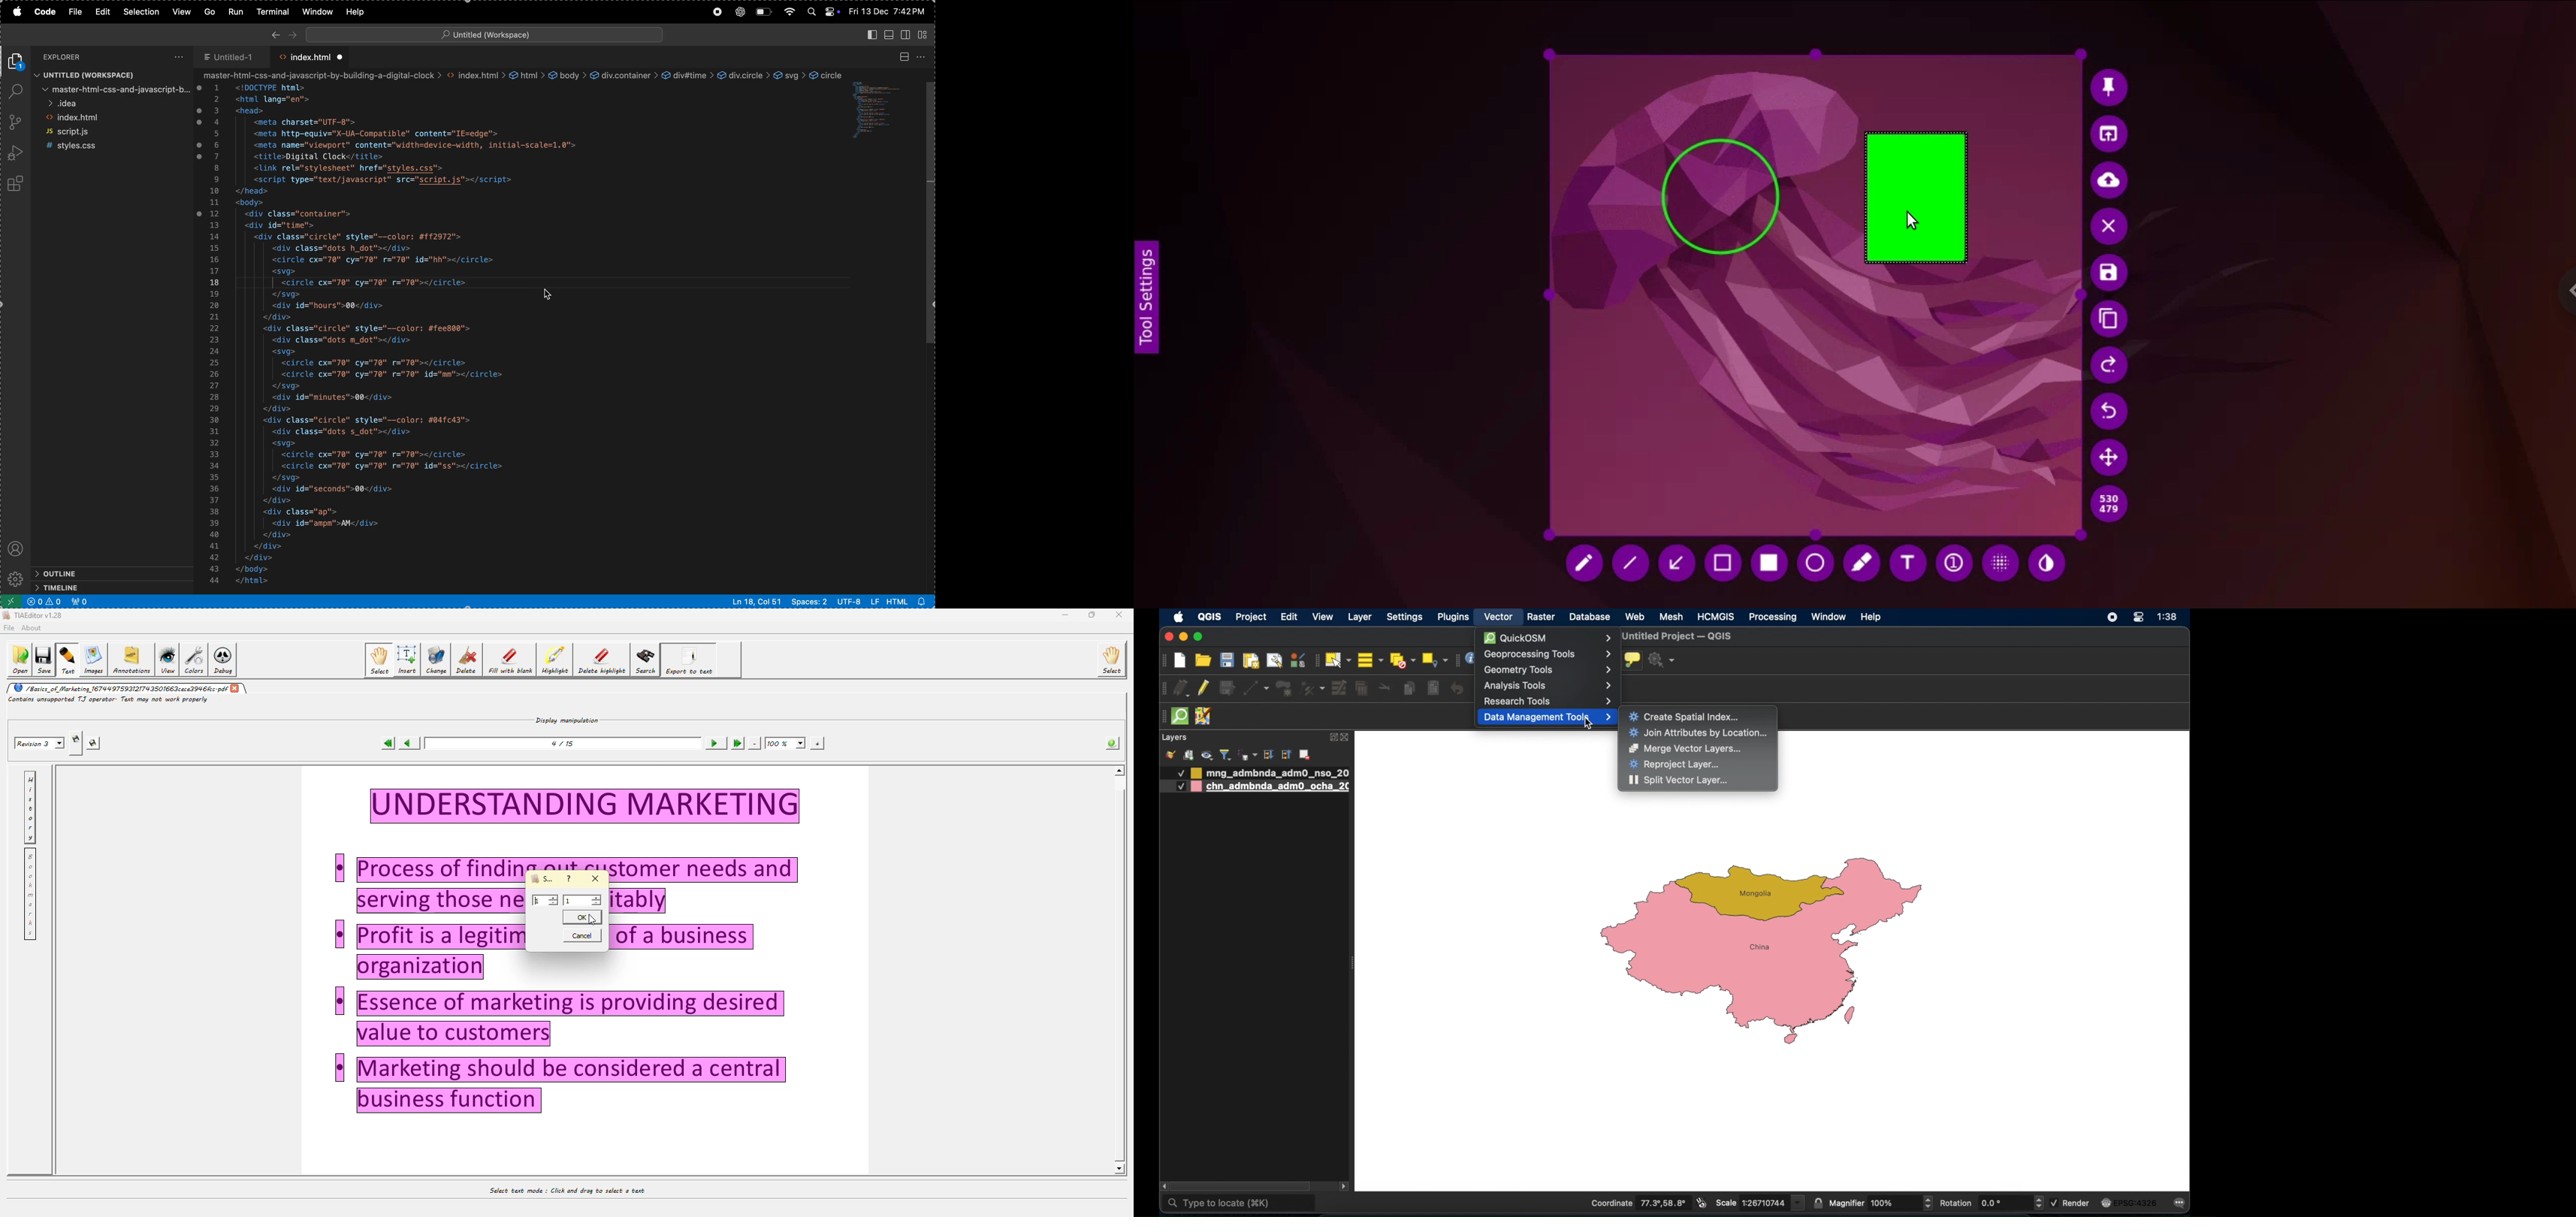  I want to click on terminal, so click(274, 11).